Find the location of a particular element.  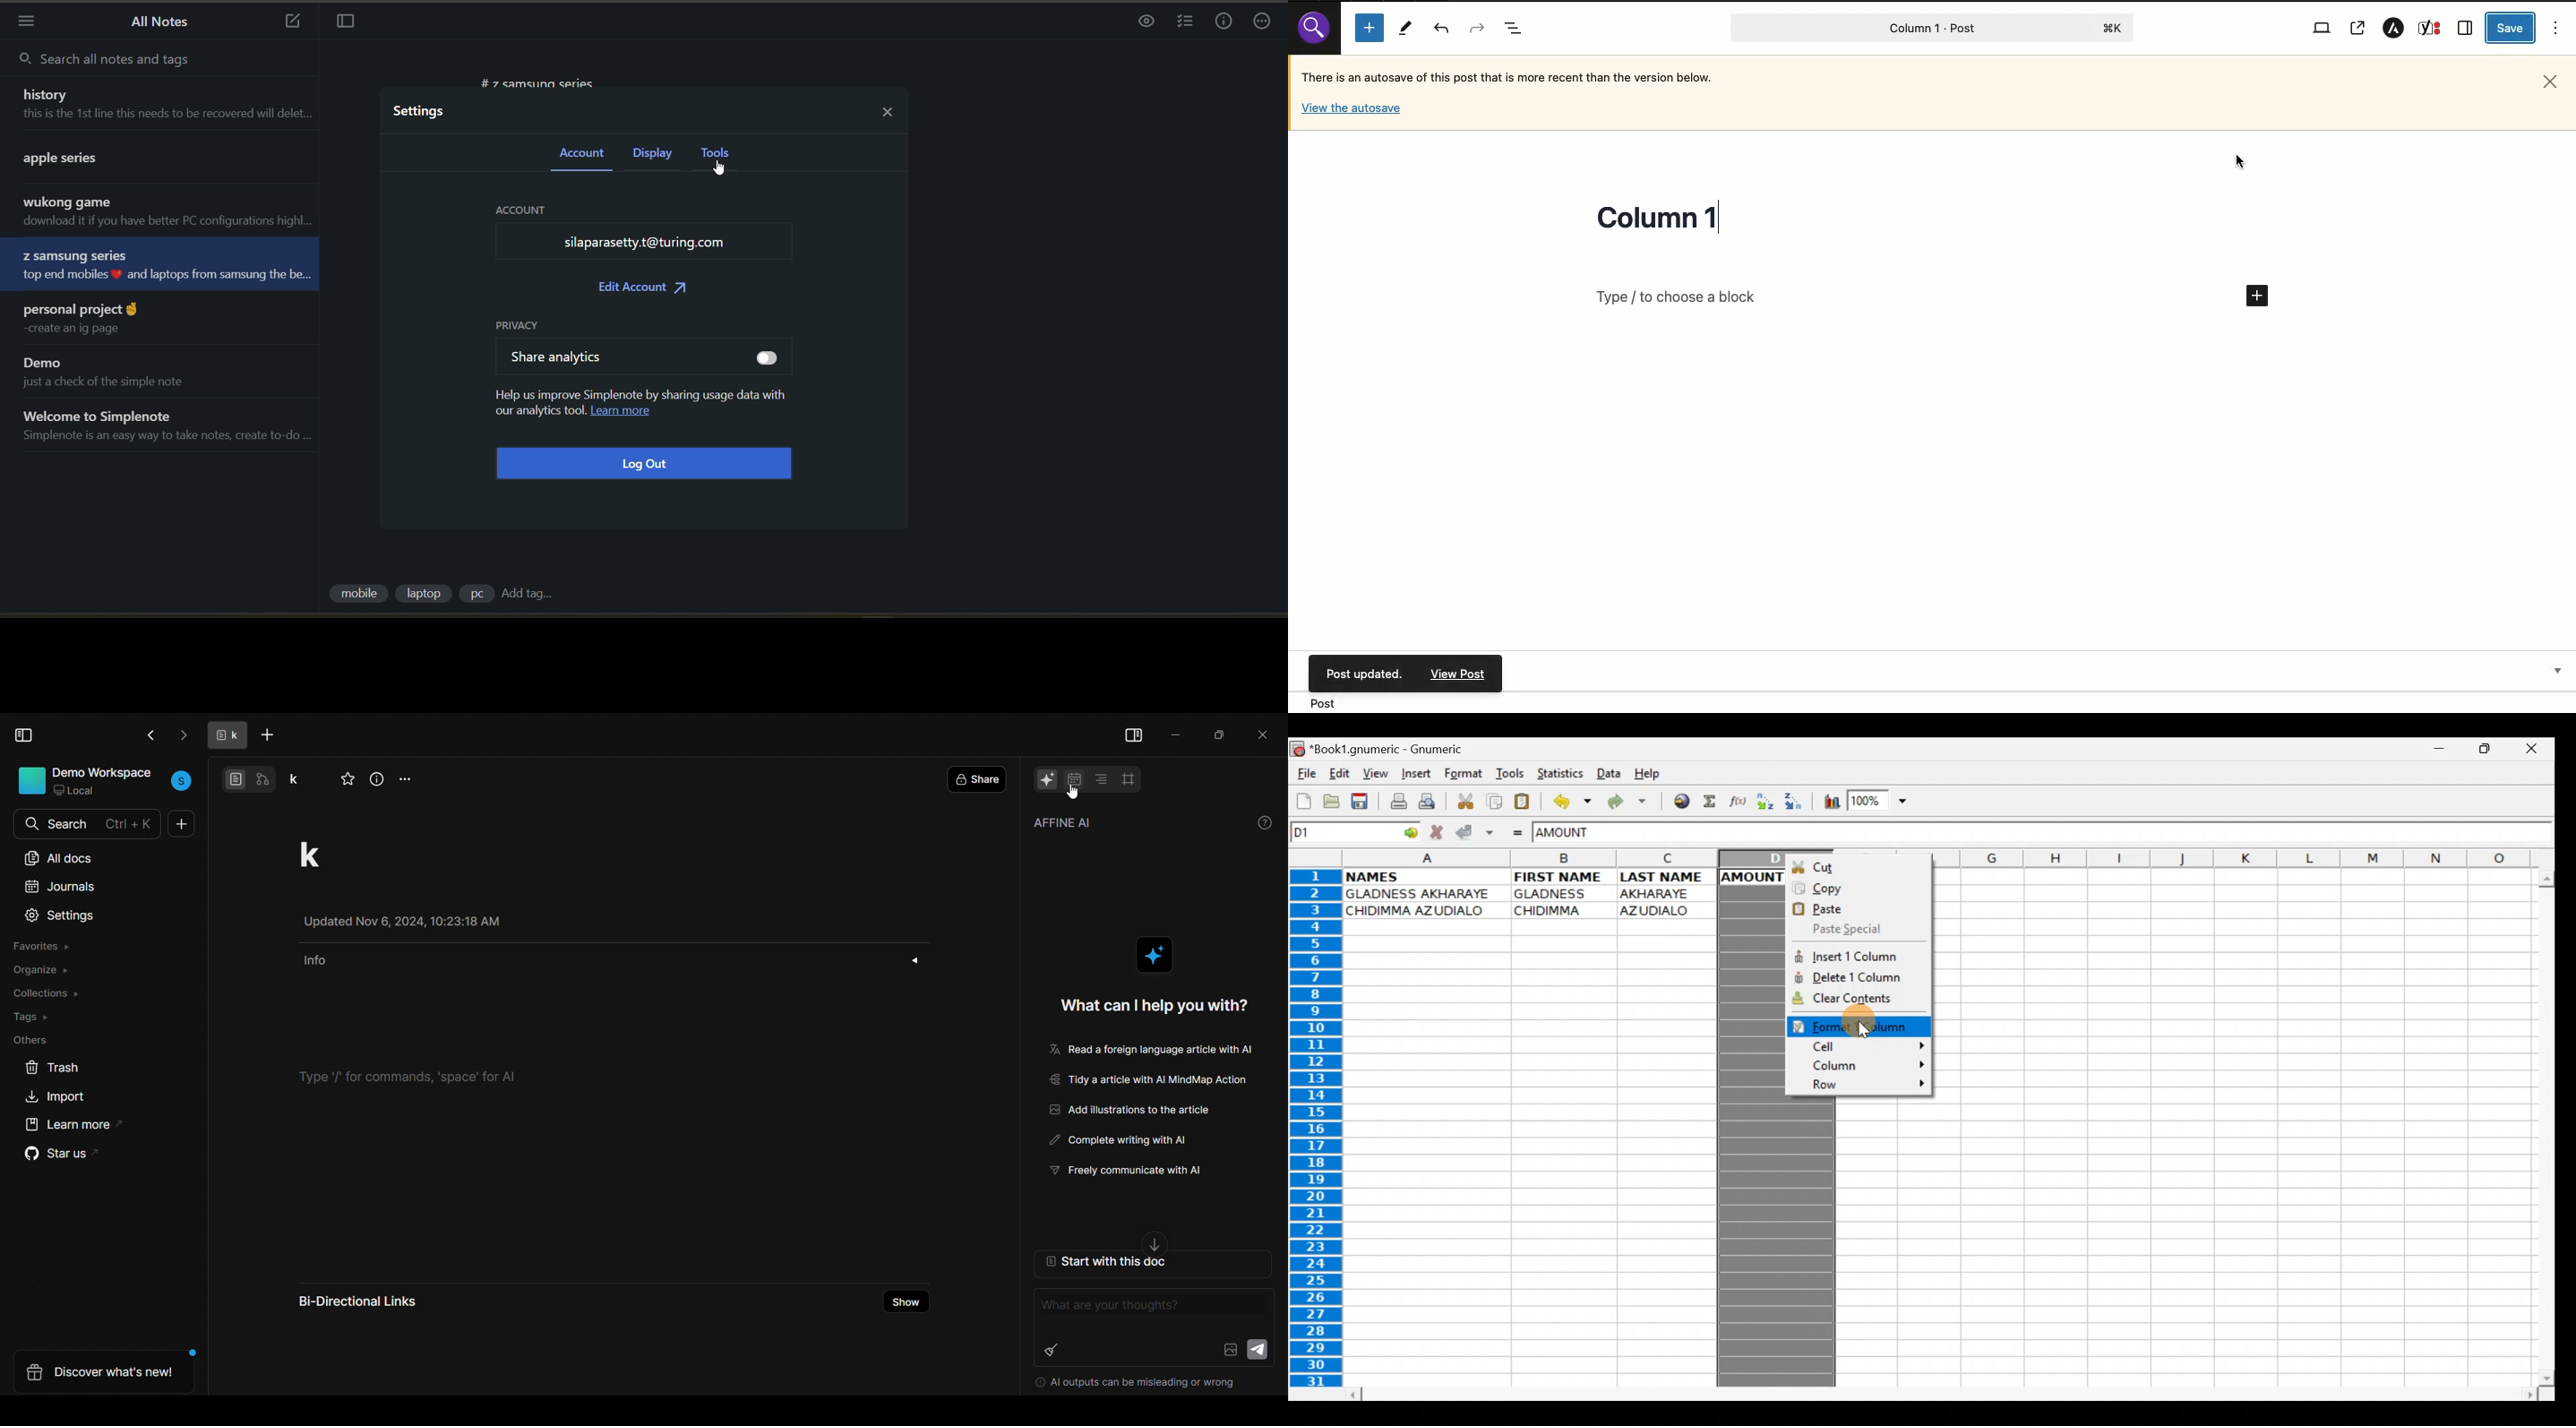

AI is located at coordinates (1046, 778).